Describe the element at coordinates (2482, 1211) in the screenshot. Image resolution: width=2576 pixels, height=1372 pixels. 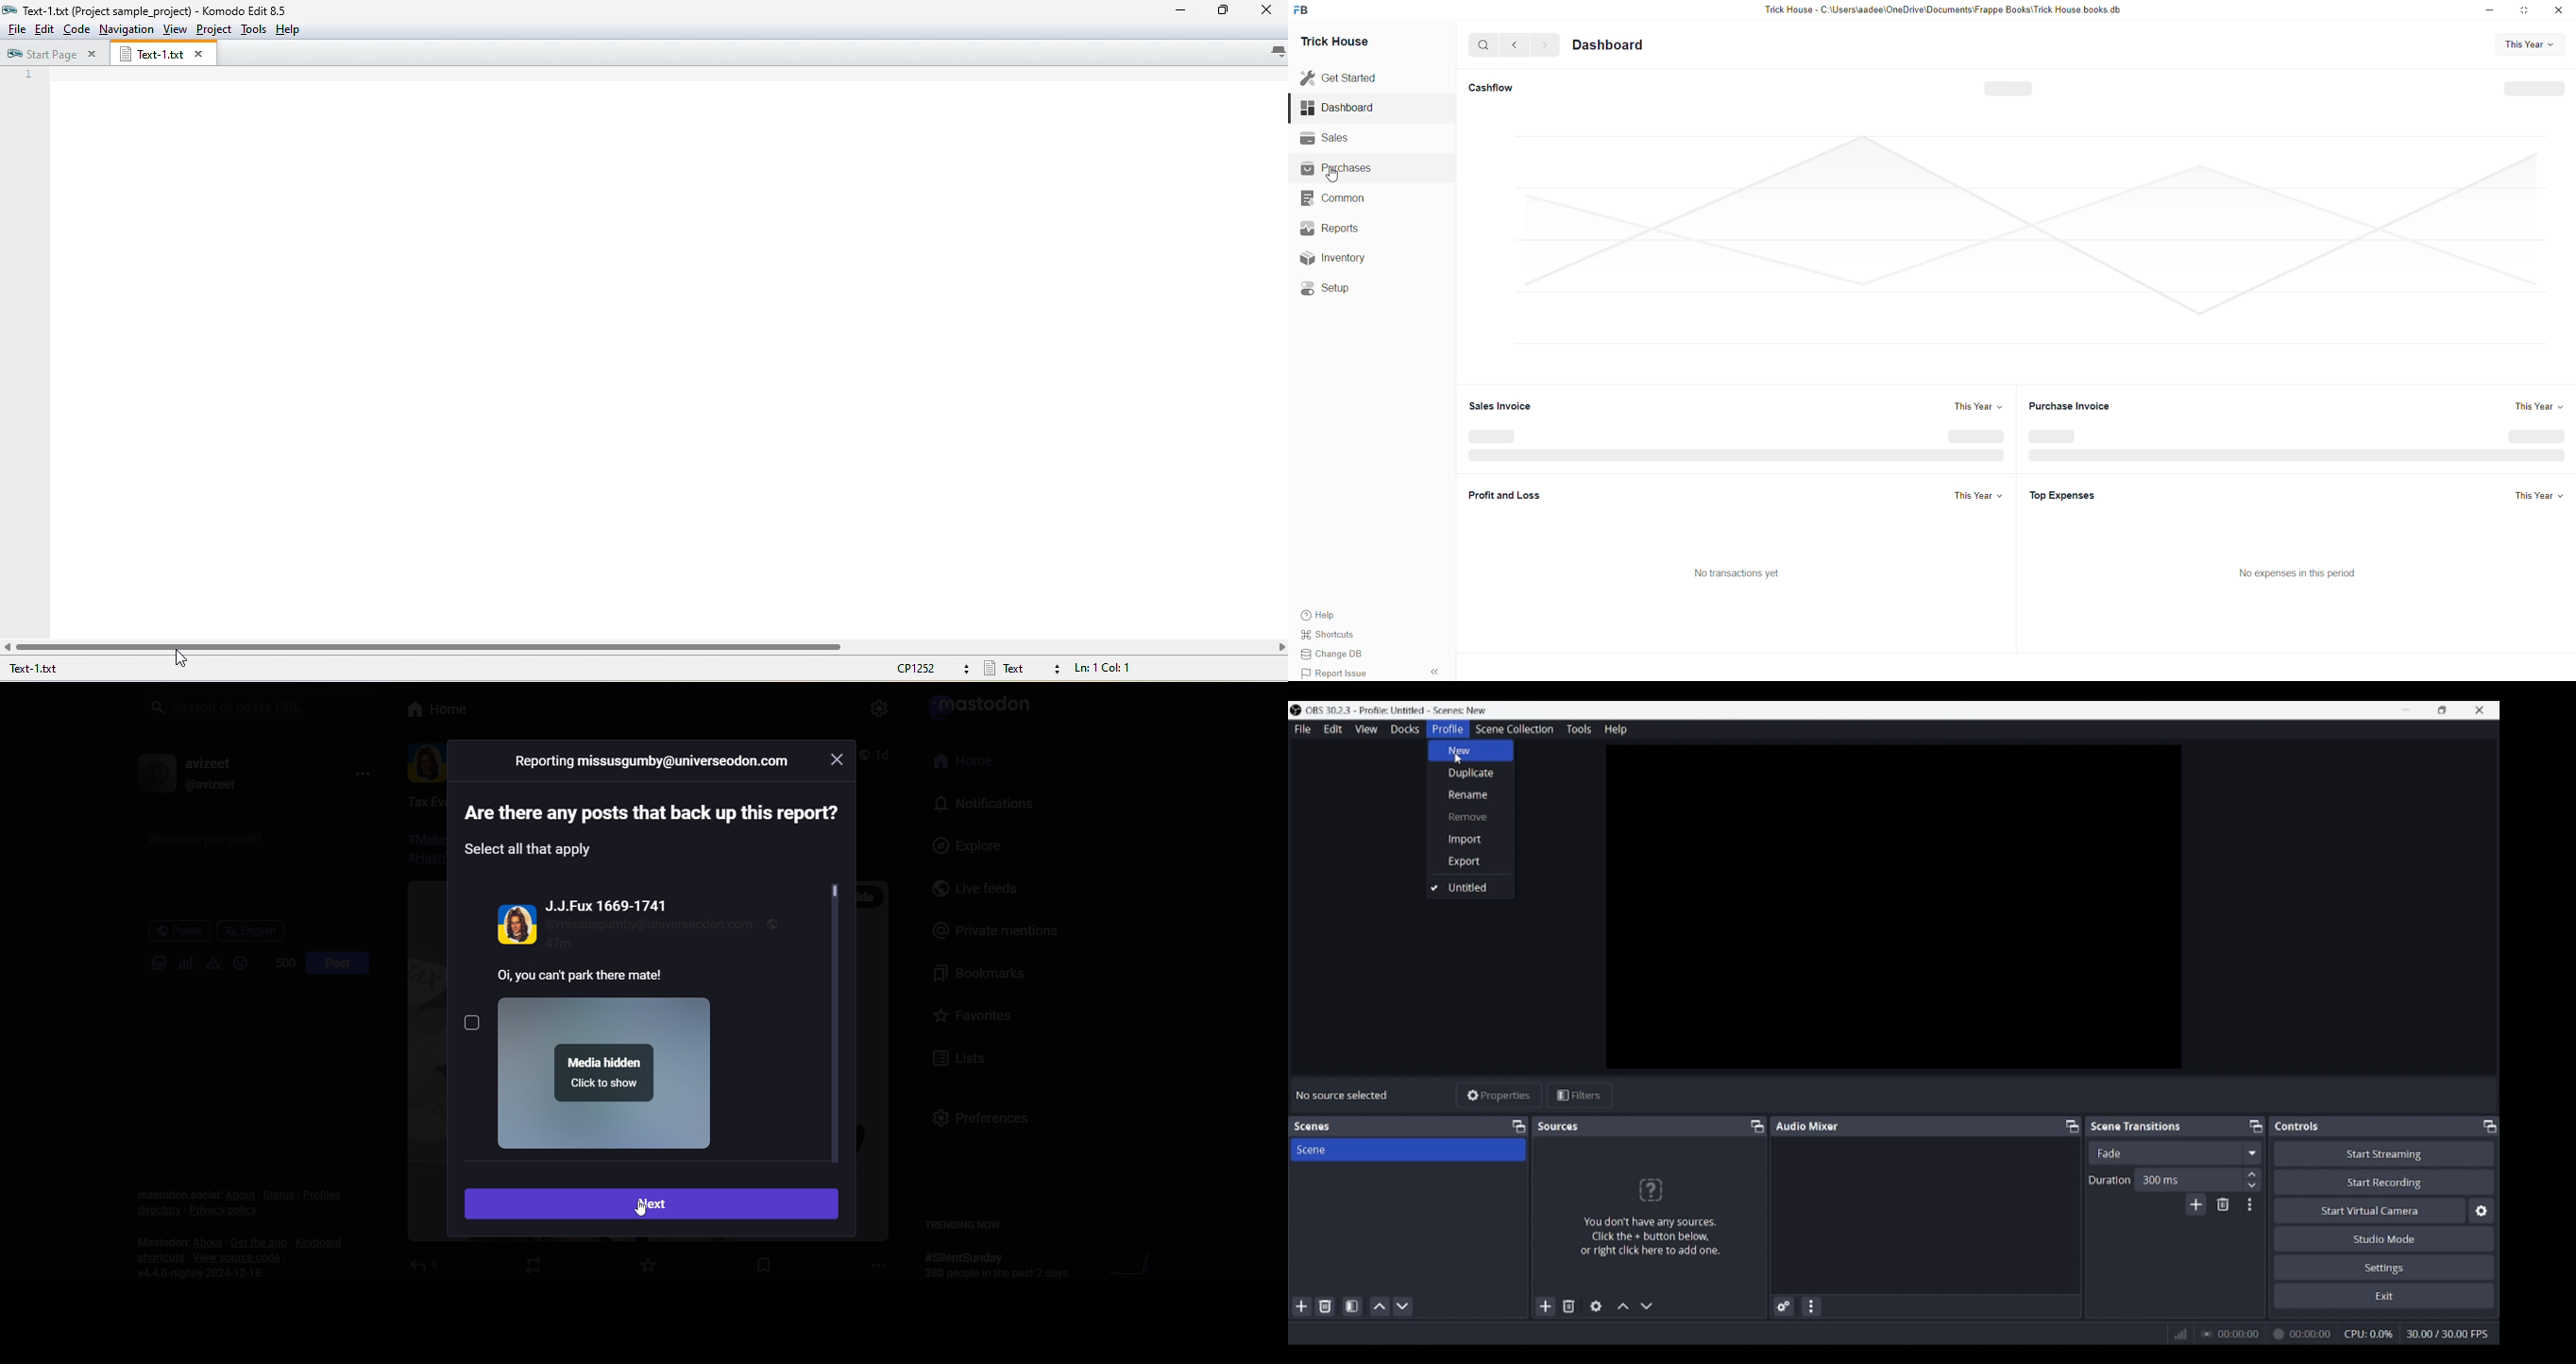
I see `Configure virtual camera` at that location.